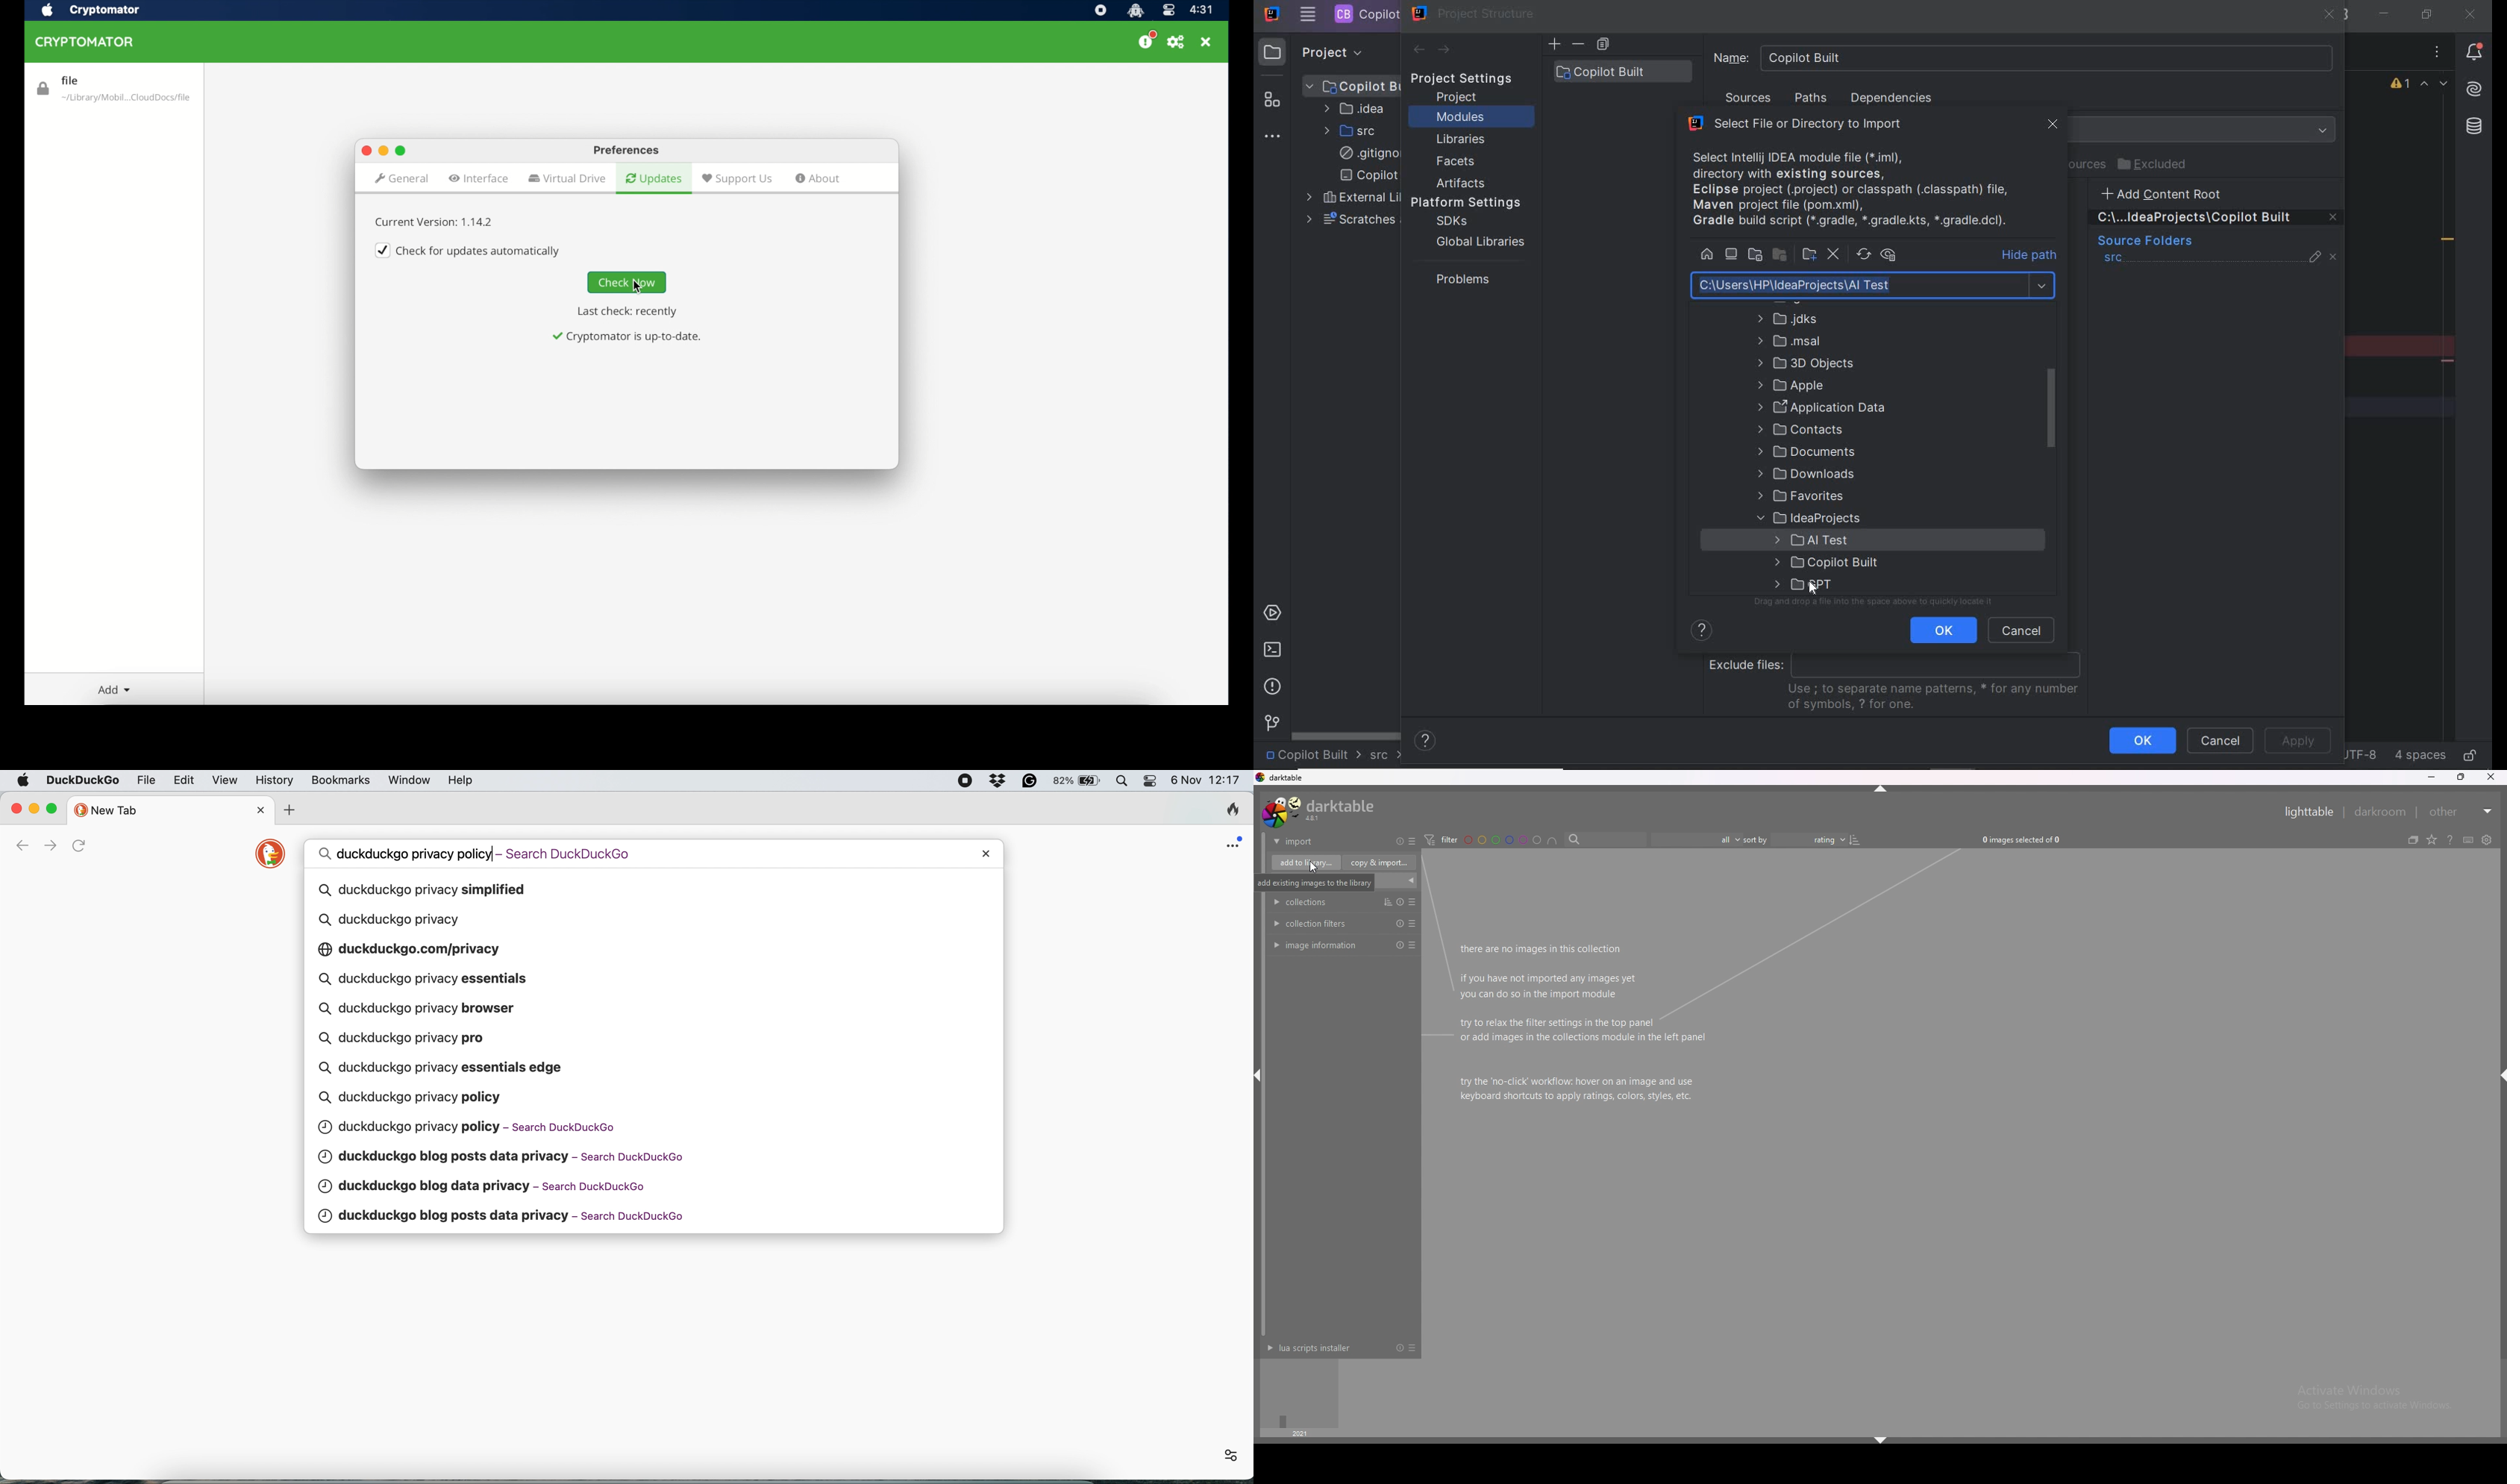  I want to click on reset, so click(1398, 945).